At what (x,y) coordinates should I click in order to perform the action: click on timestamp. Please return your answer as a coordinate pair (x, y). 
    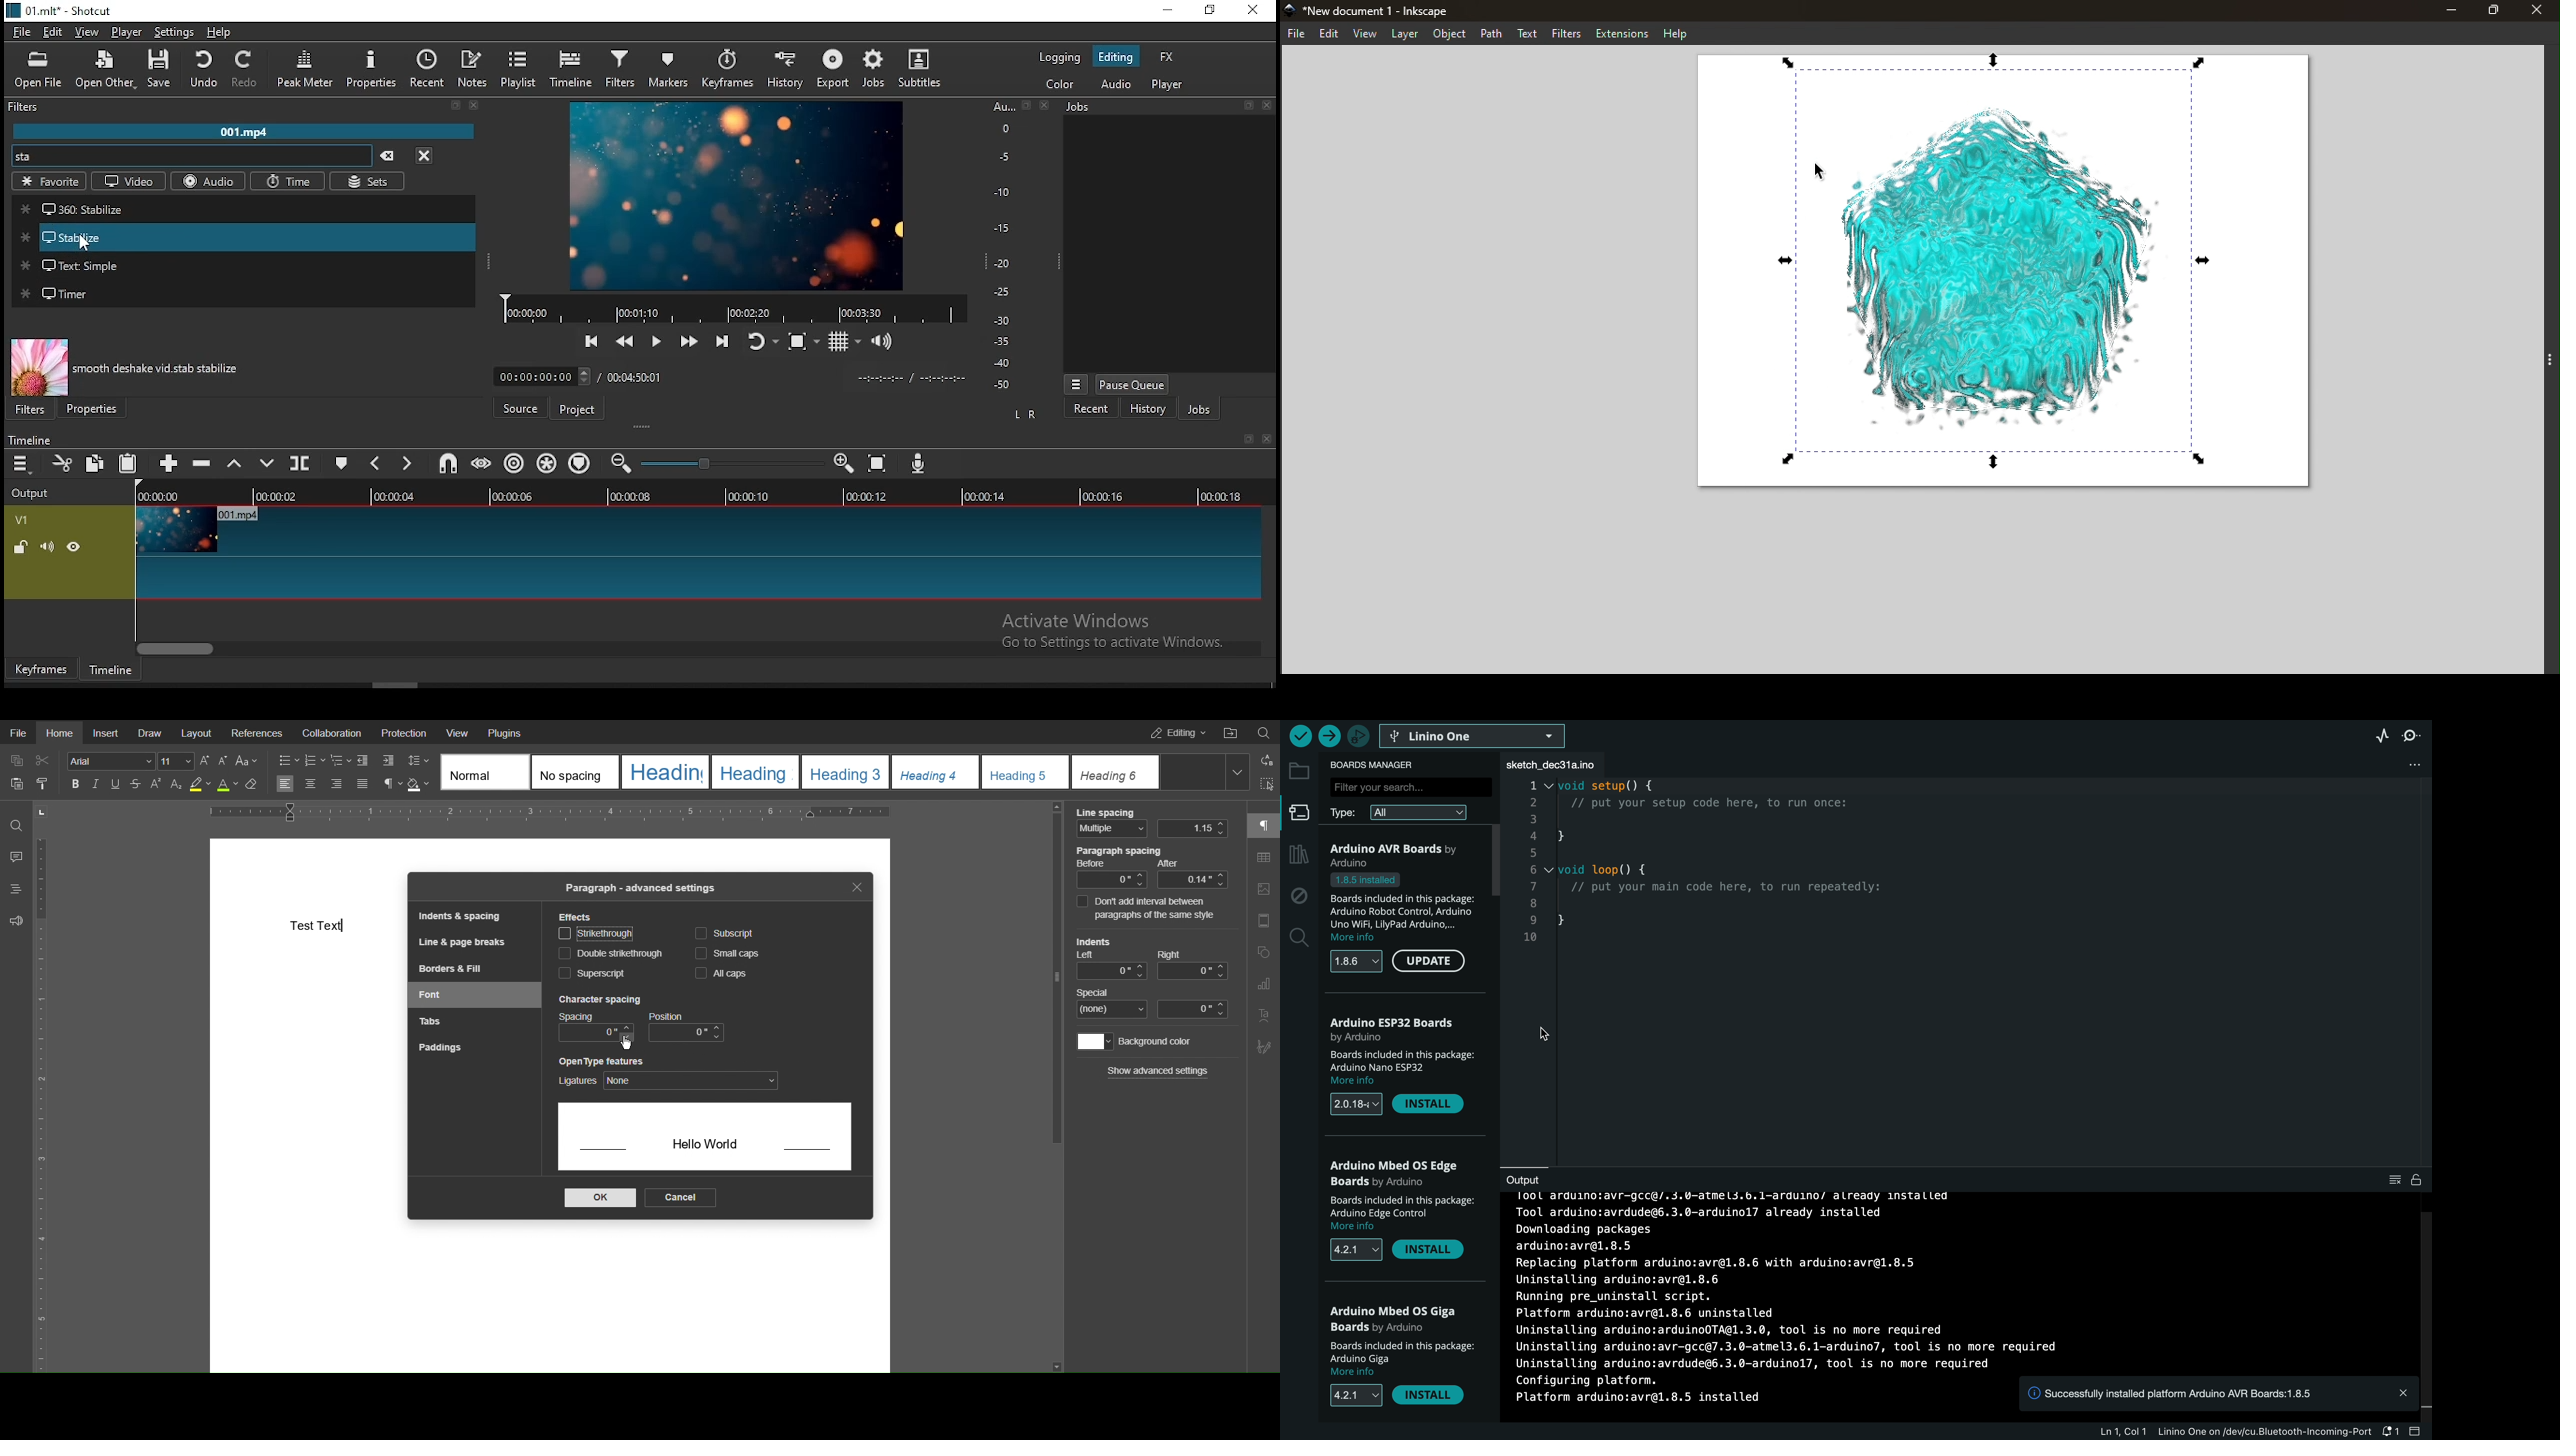
    Looking at the image, I should click on (911, 380).